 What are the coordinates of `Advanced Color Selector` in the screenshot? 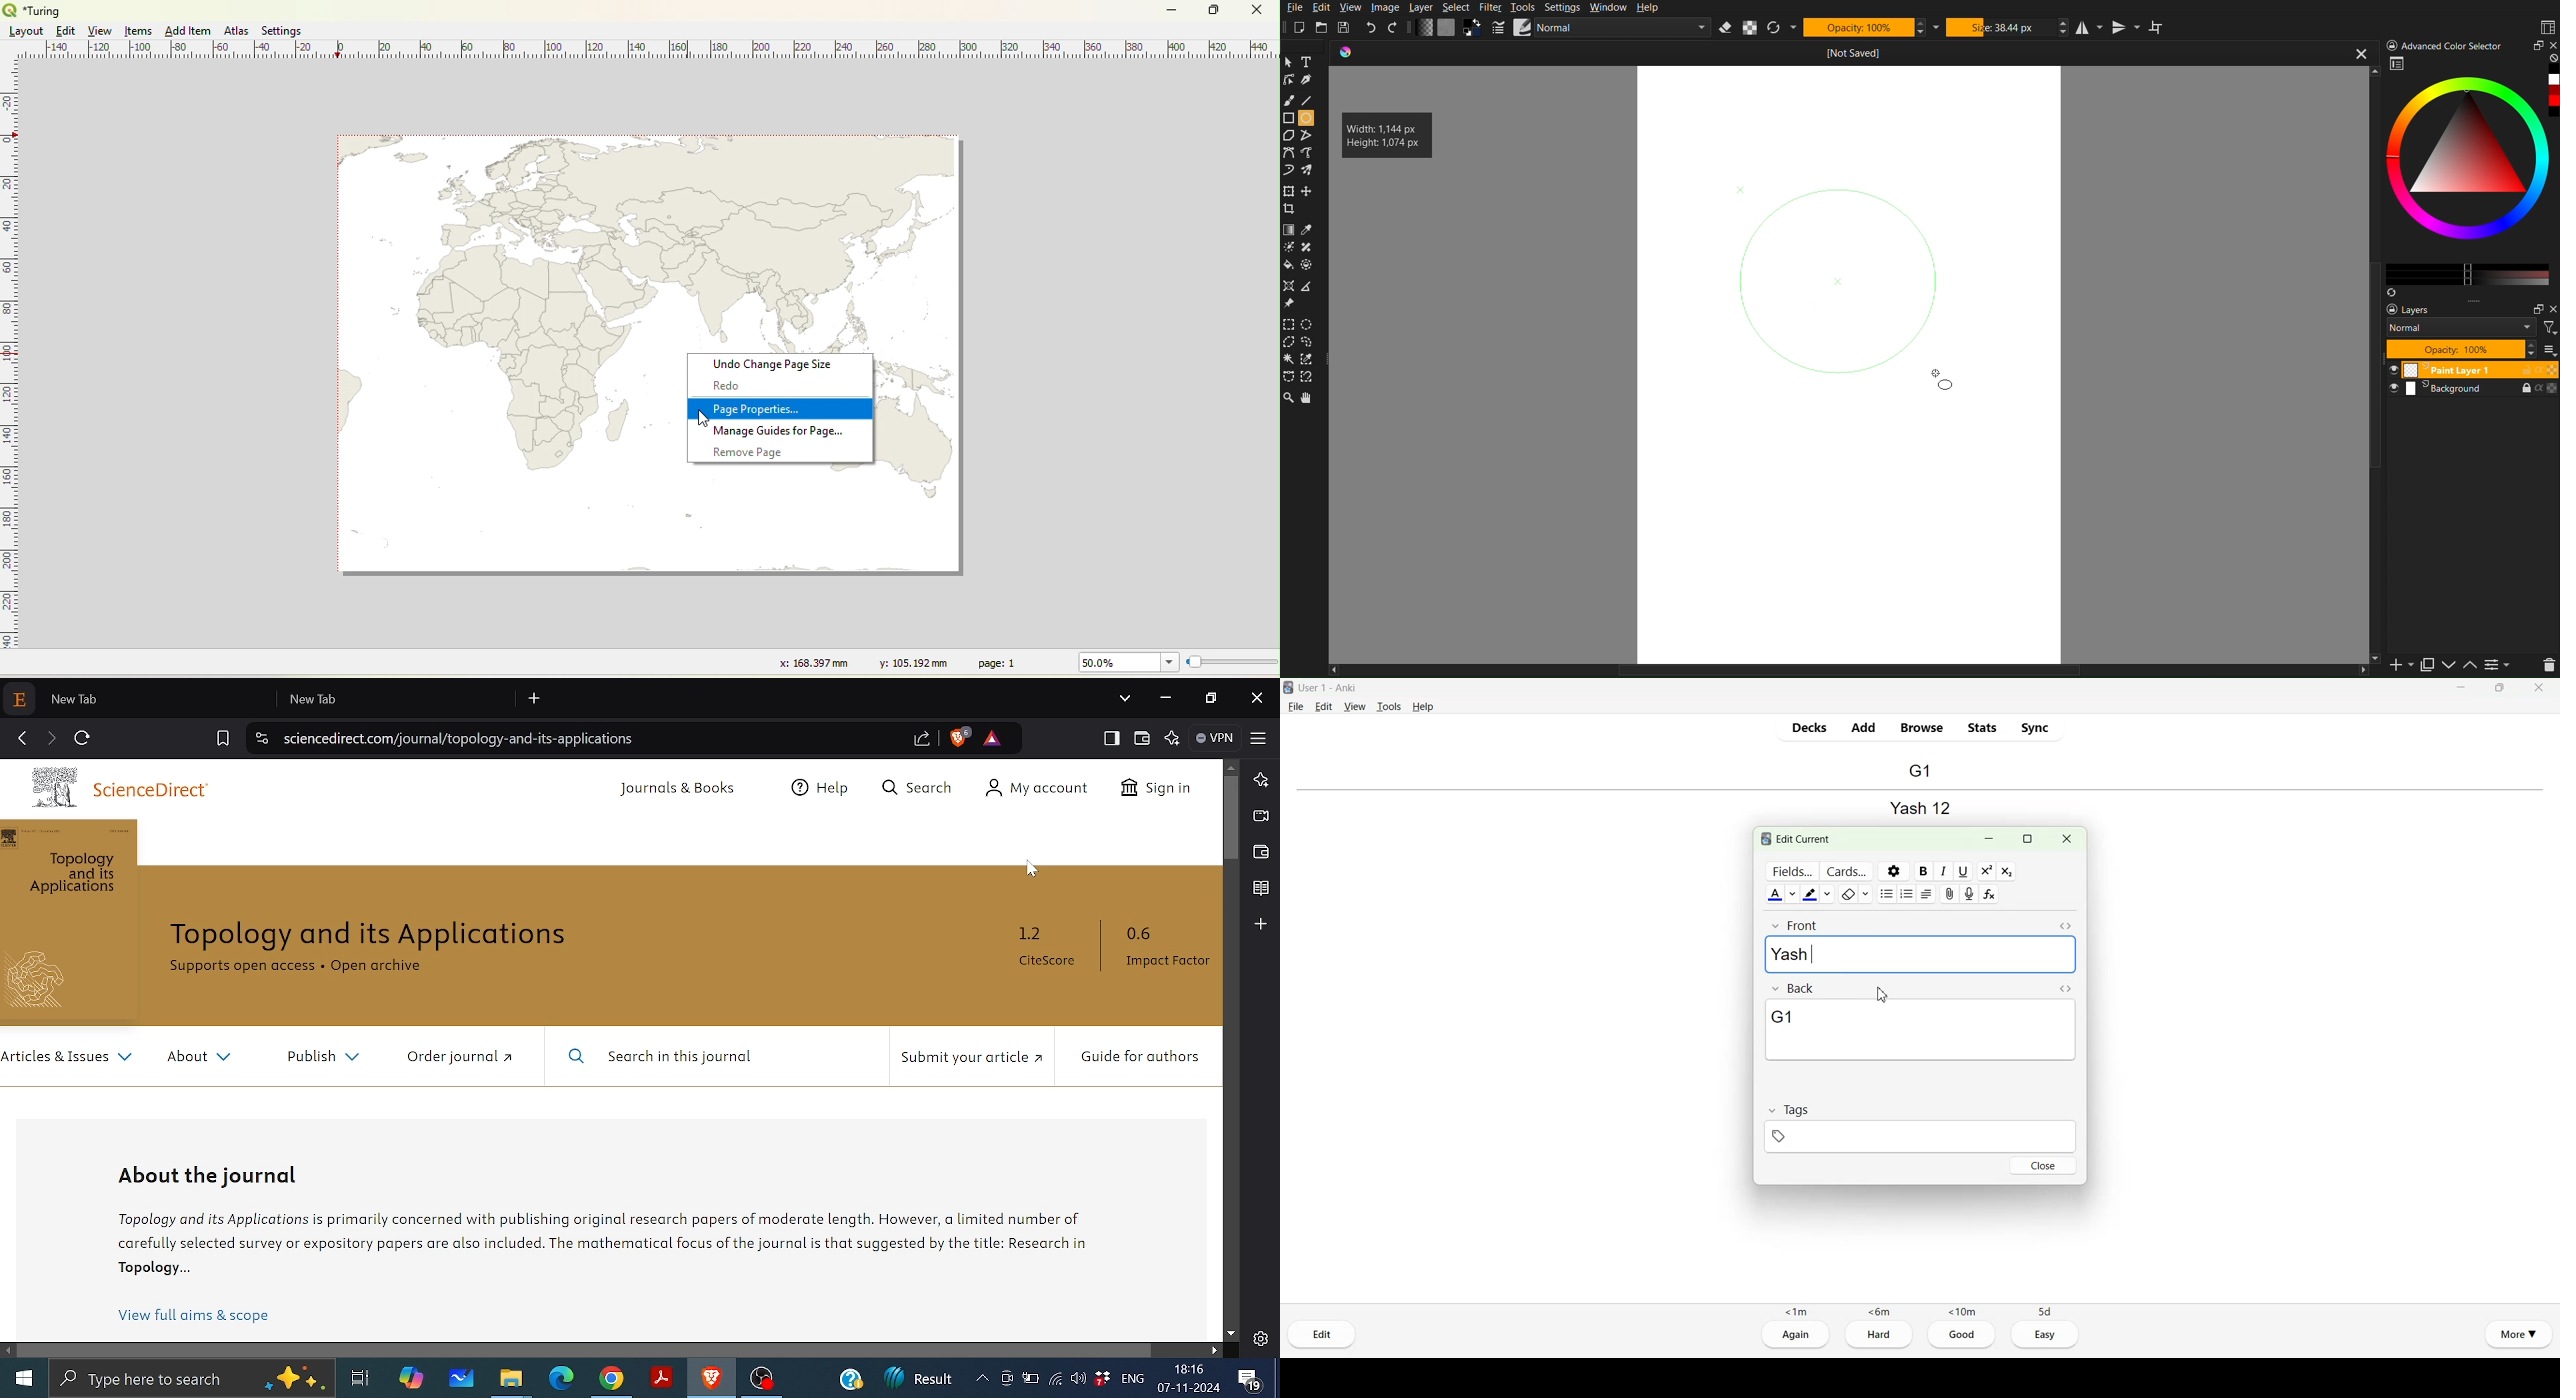 It's located at (2472, 178).